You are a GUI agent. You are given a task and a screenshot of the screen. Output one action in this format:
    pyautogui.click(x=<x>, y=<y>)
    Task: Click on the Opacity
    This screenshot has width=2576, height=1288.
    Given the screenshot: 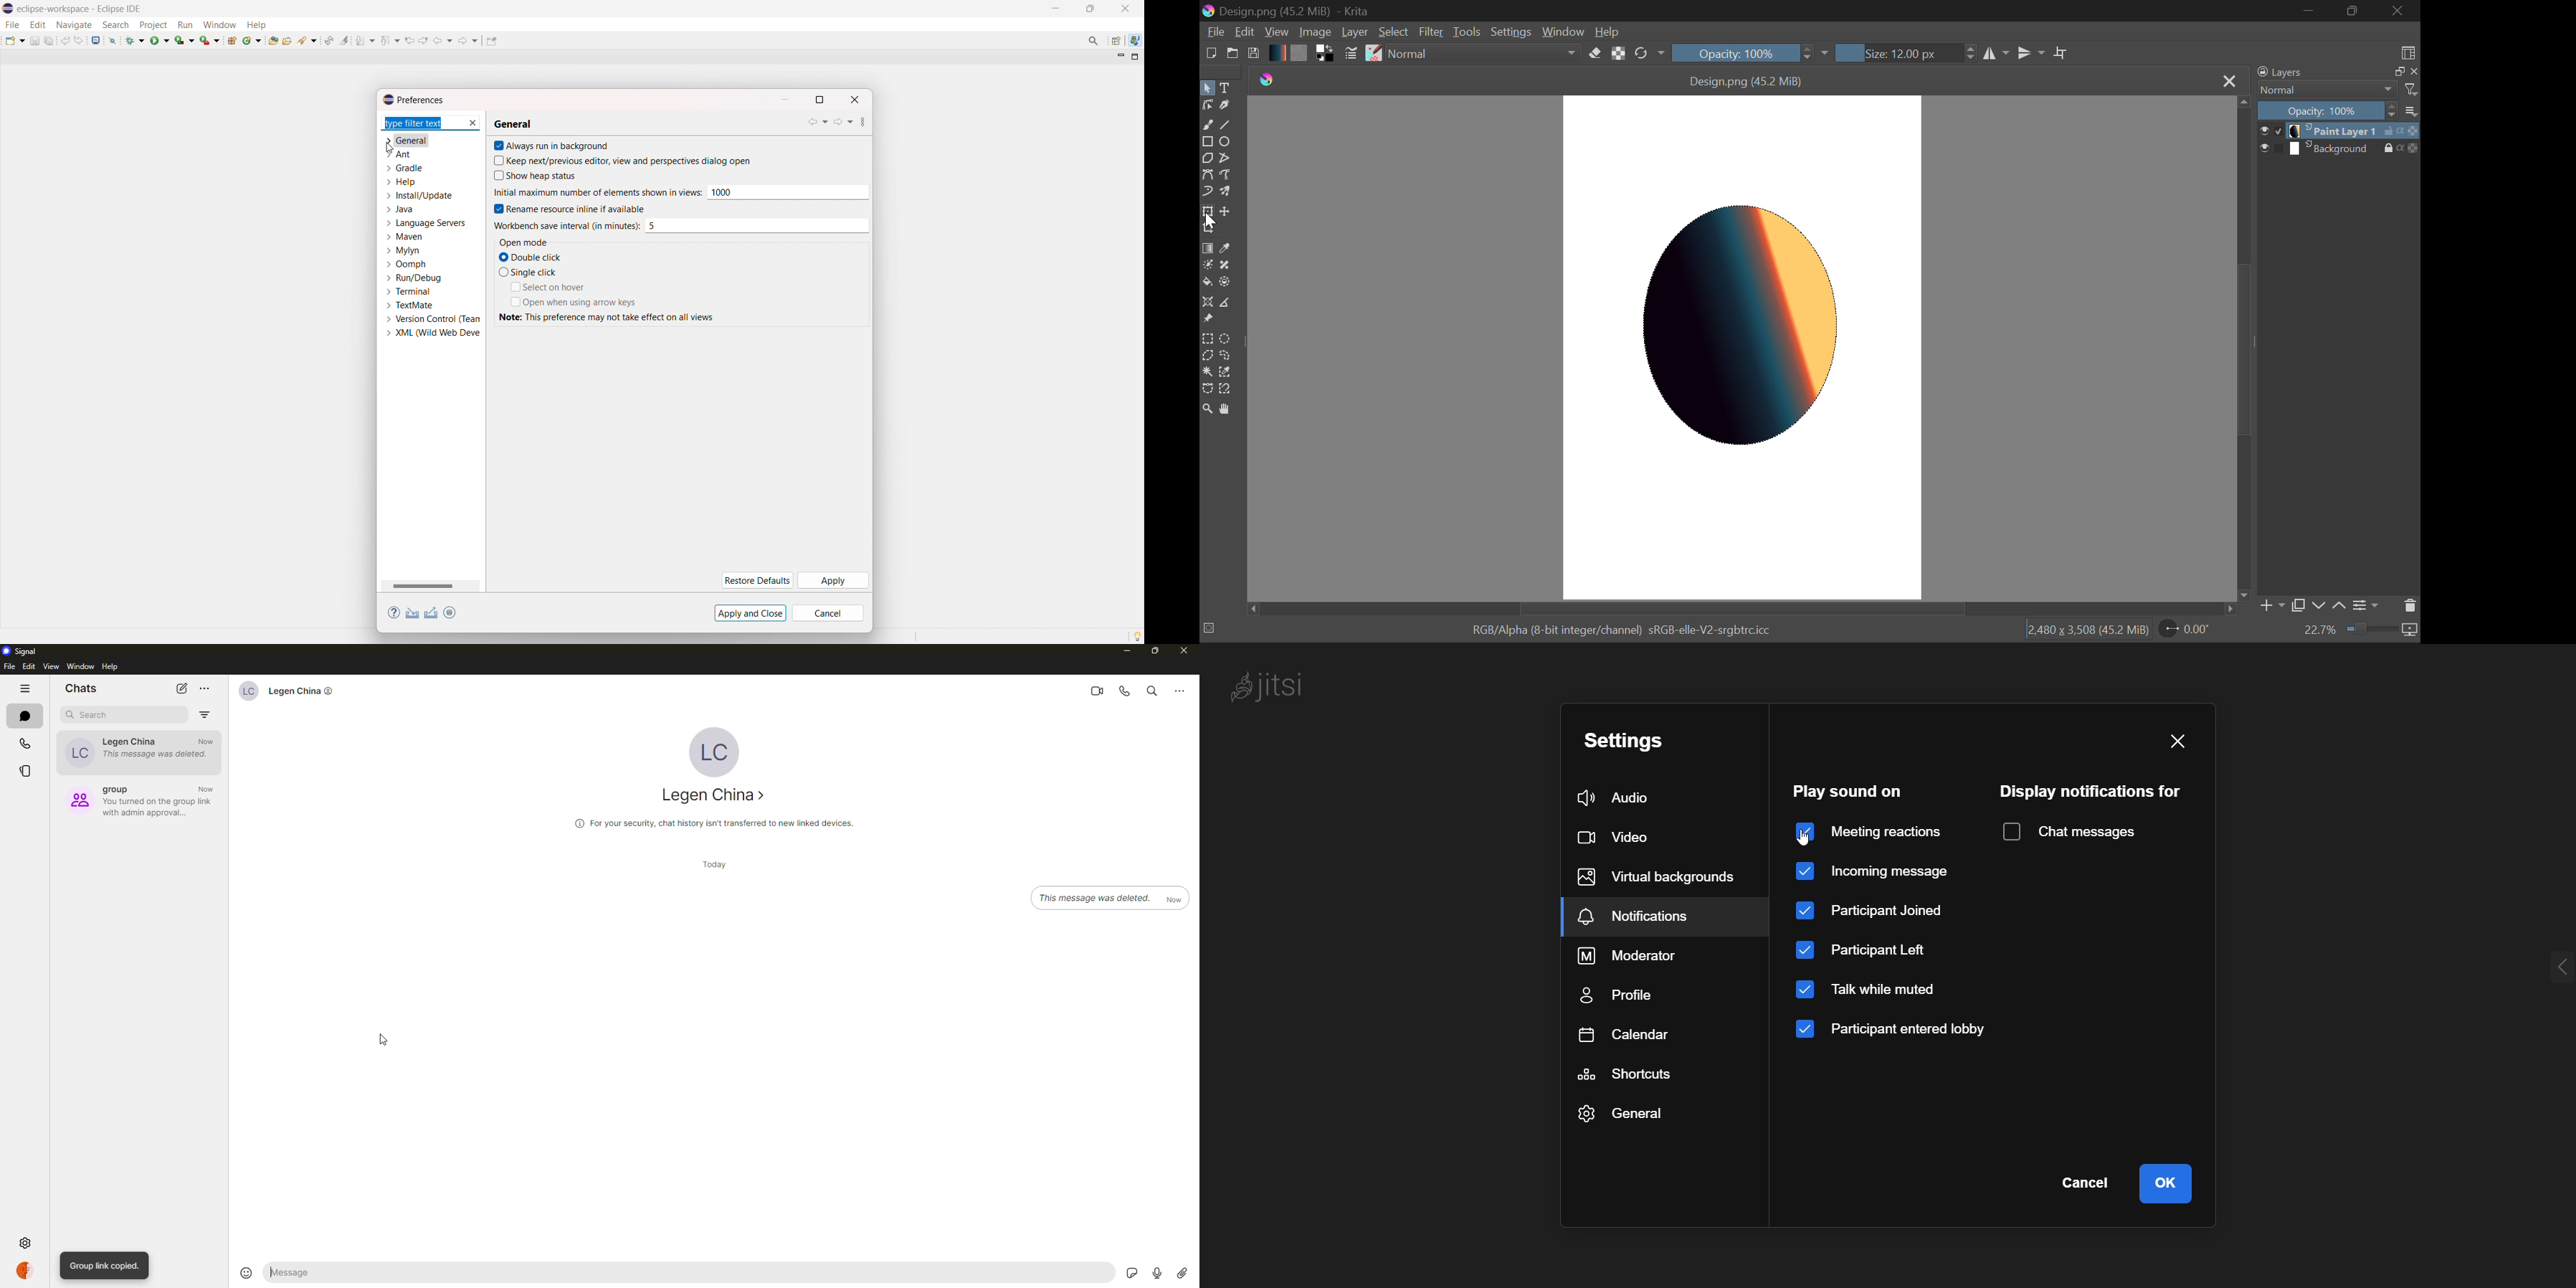 What is the action you would take?
    pyautogui.click(x=1752, y=53)
    